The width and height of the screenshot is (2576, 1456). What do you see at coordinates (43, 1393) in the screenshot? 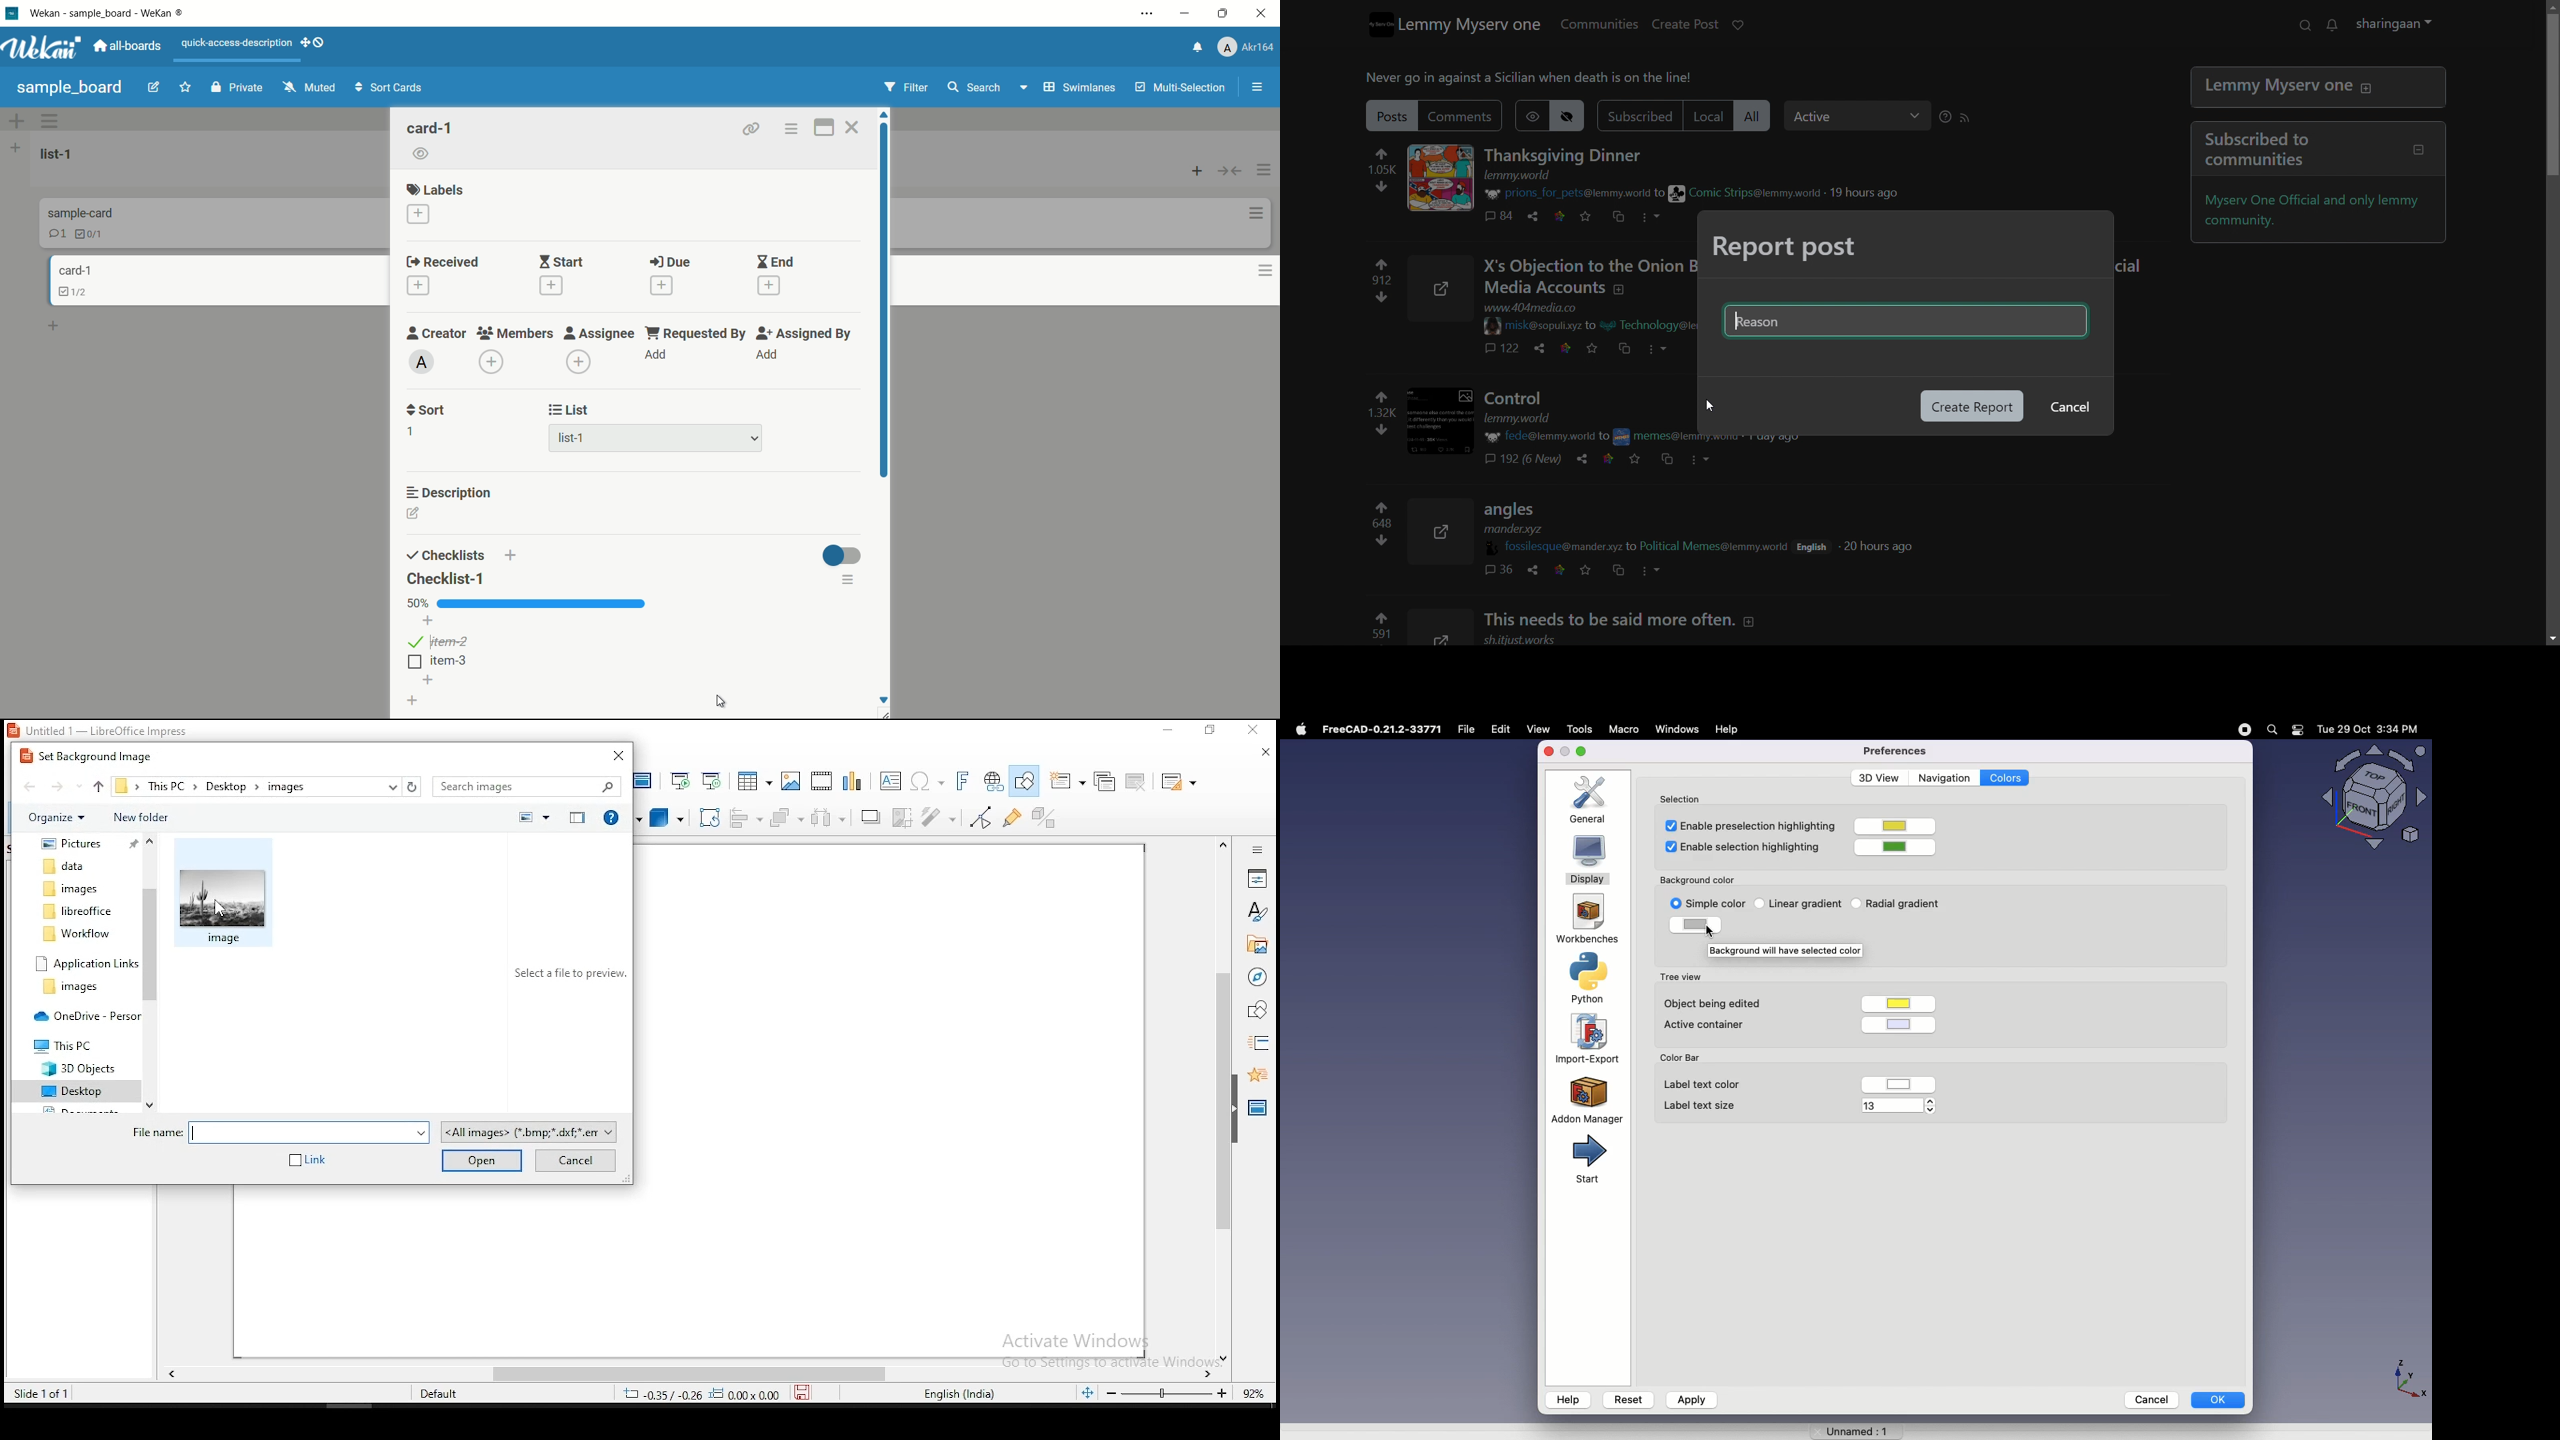
I see `slide of 1 of 1` at bounding box center [43, 1393].